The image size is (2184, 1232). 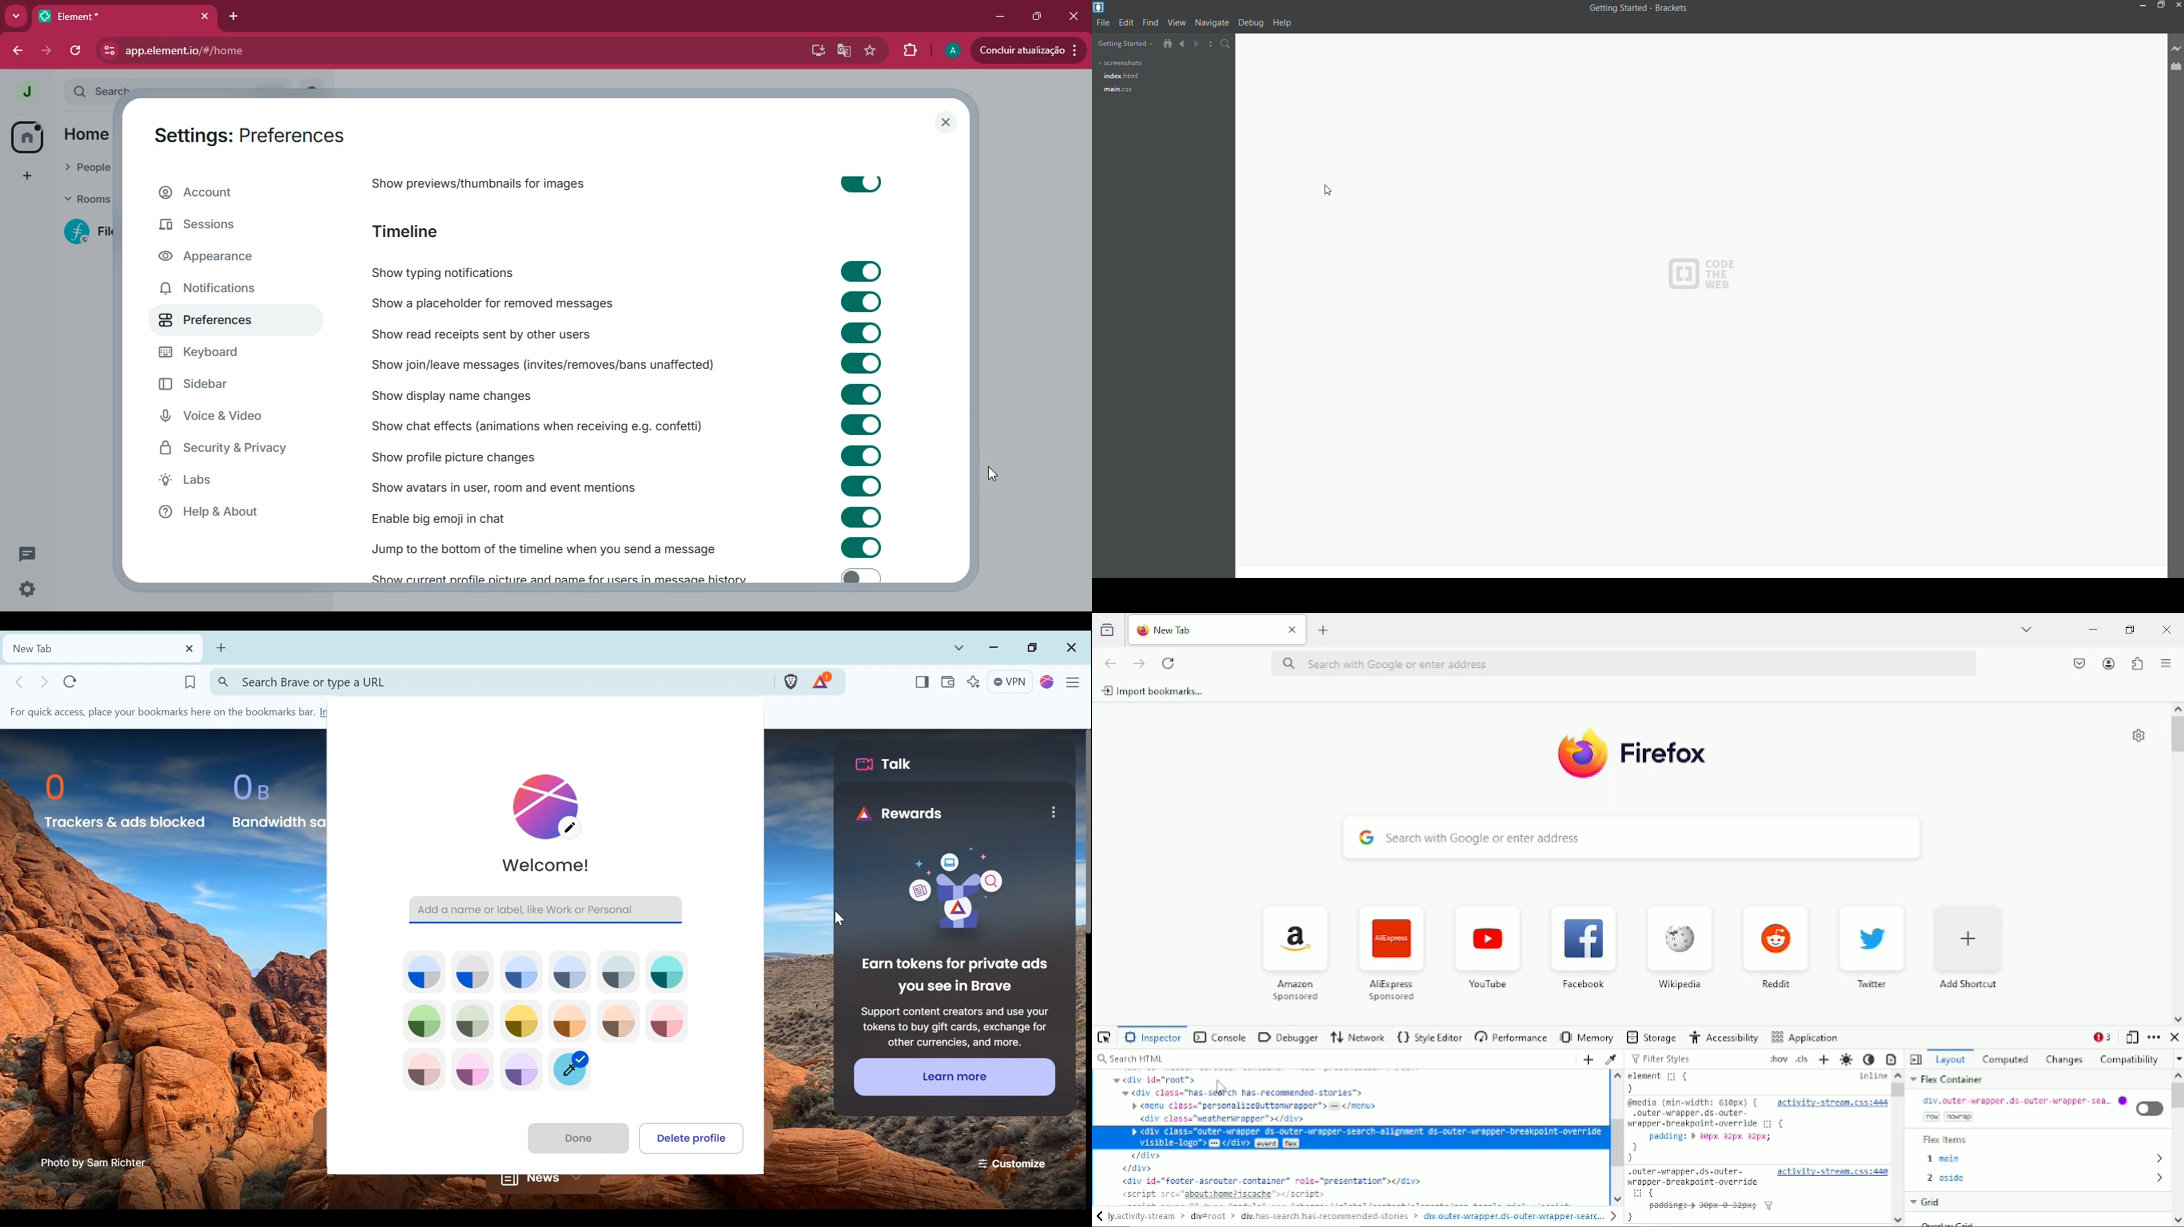 What do you see at coordinates (1255, 1092) in the screenshot?
I see `div class = "has.search has-recommended-stories”` at bounding box center [1255, 1092].